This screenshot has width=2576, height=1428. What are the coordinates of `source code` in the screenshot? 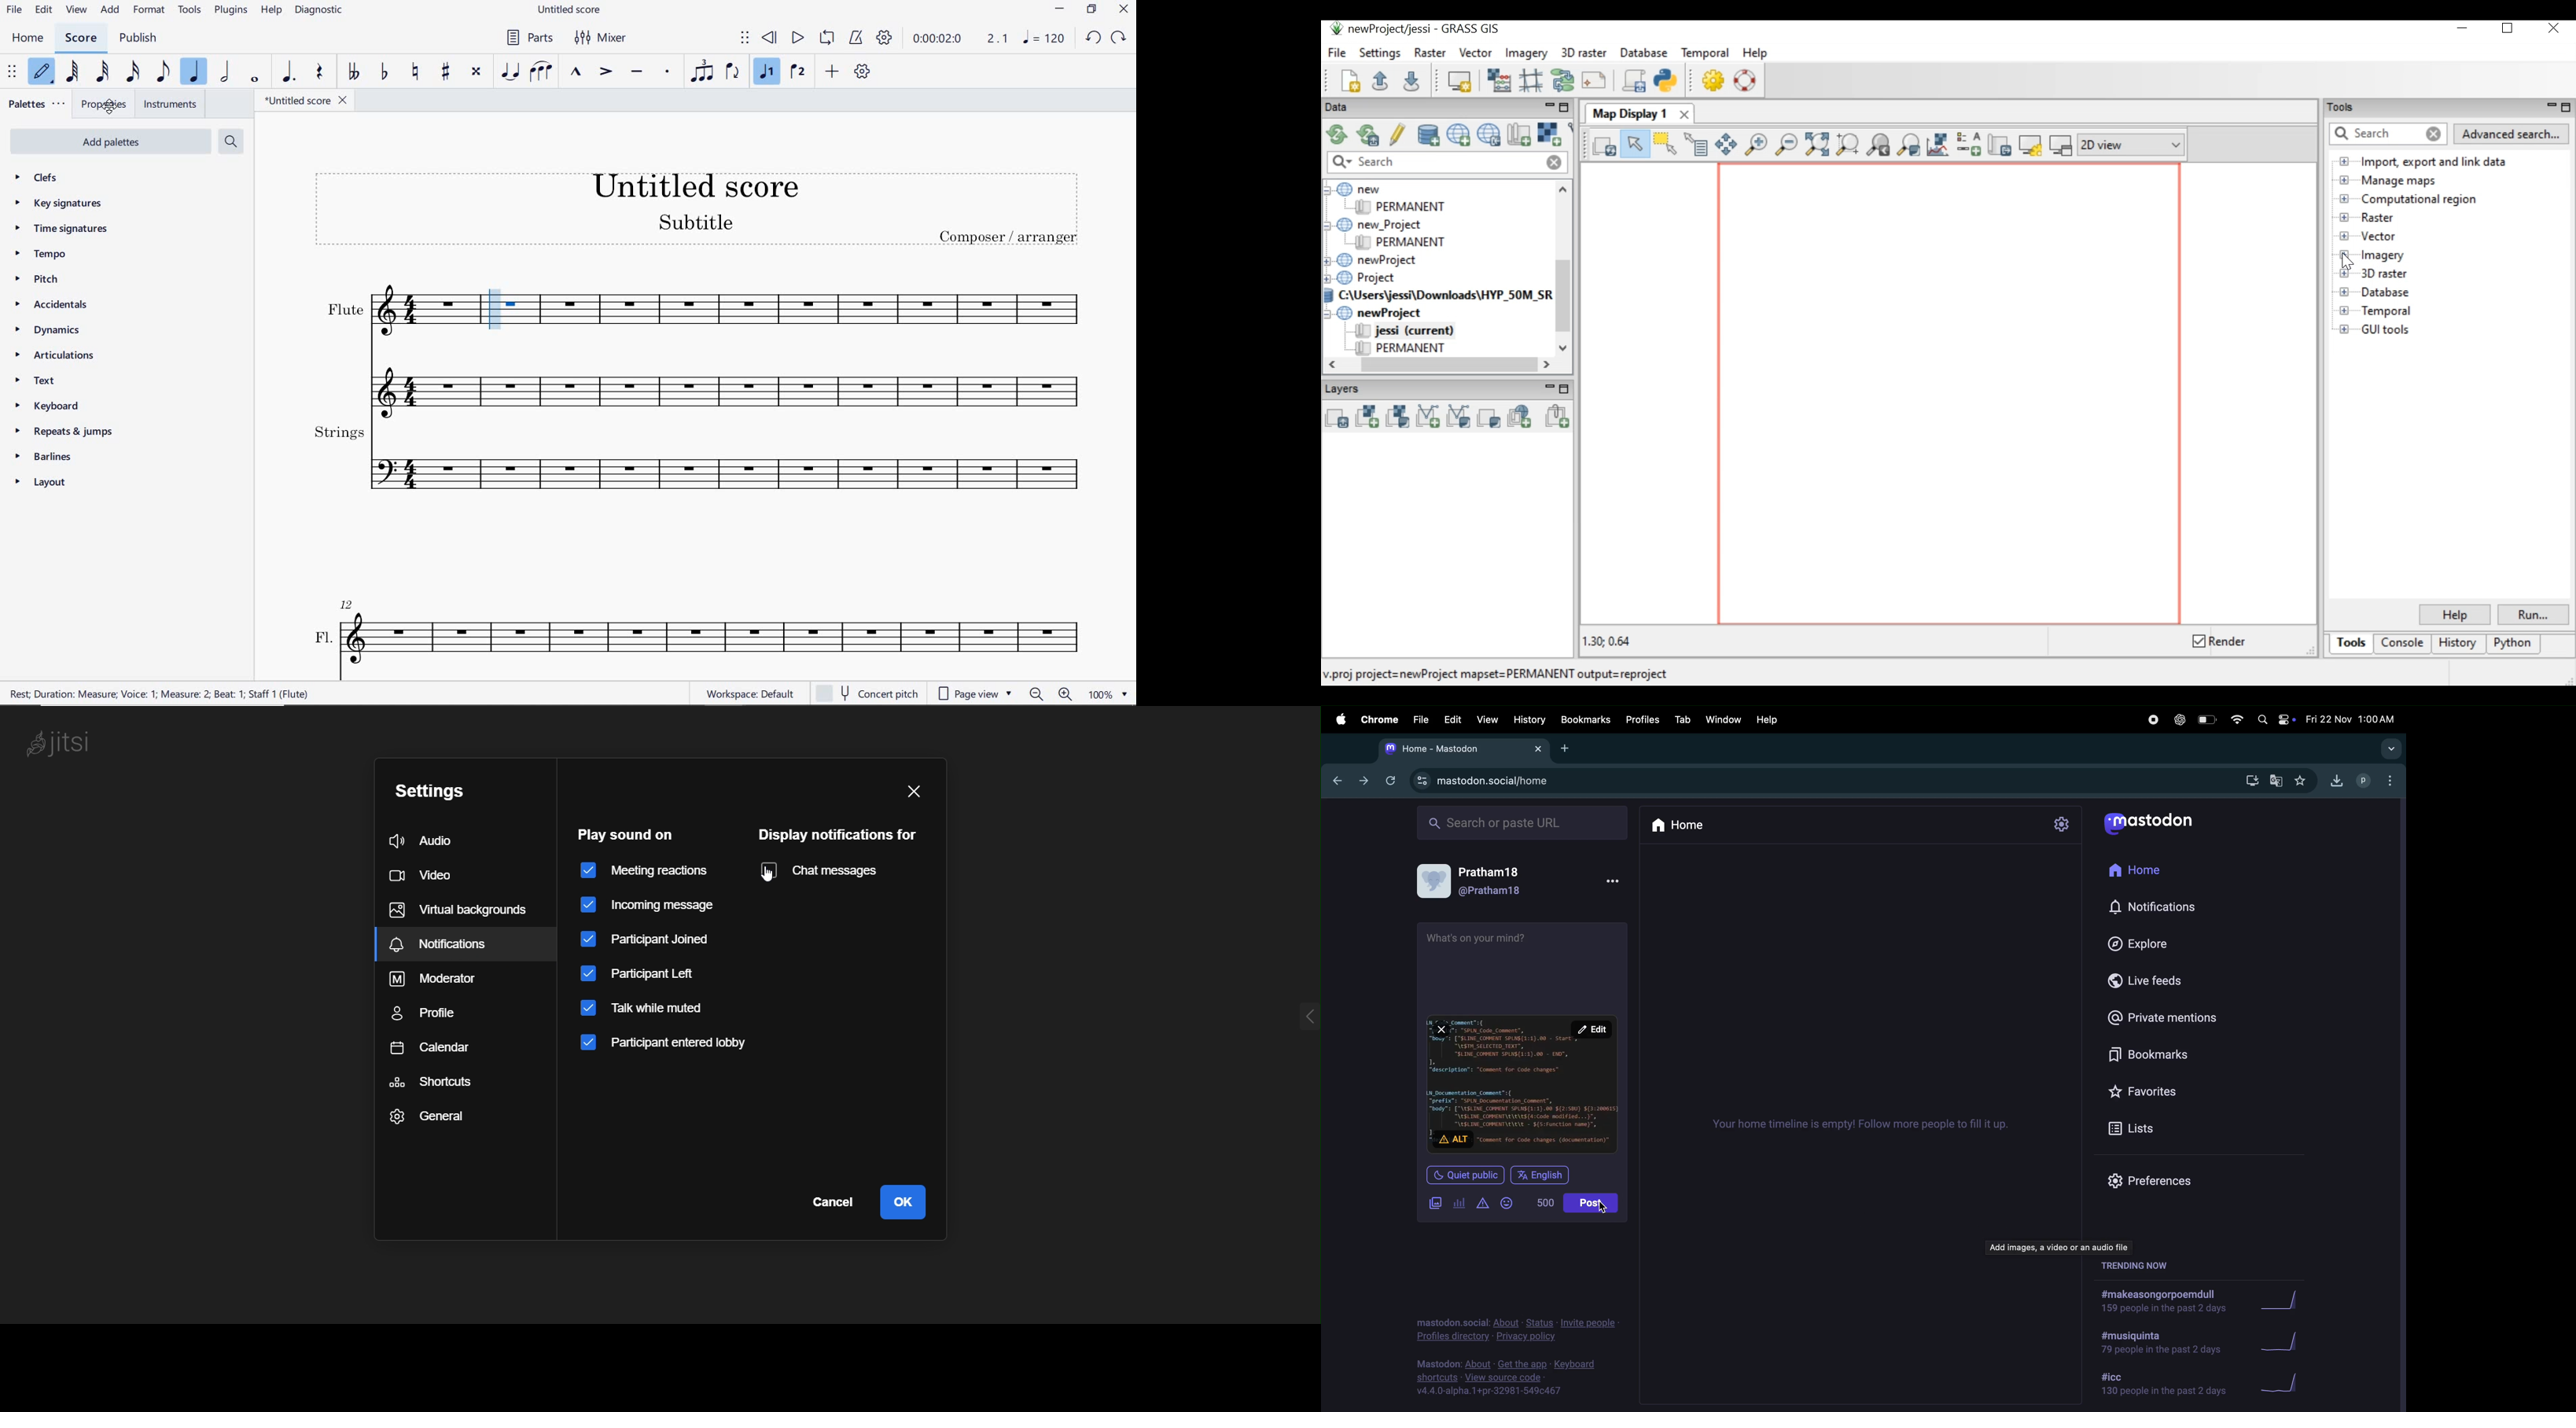 It's located at (1520, 1377).